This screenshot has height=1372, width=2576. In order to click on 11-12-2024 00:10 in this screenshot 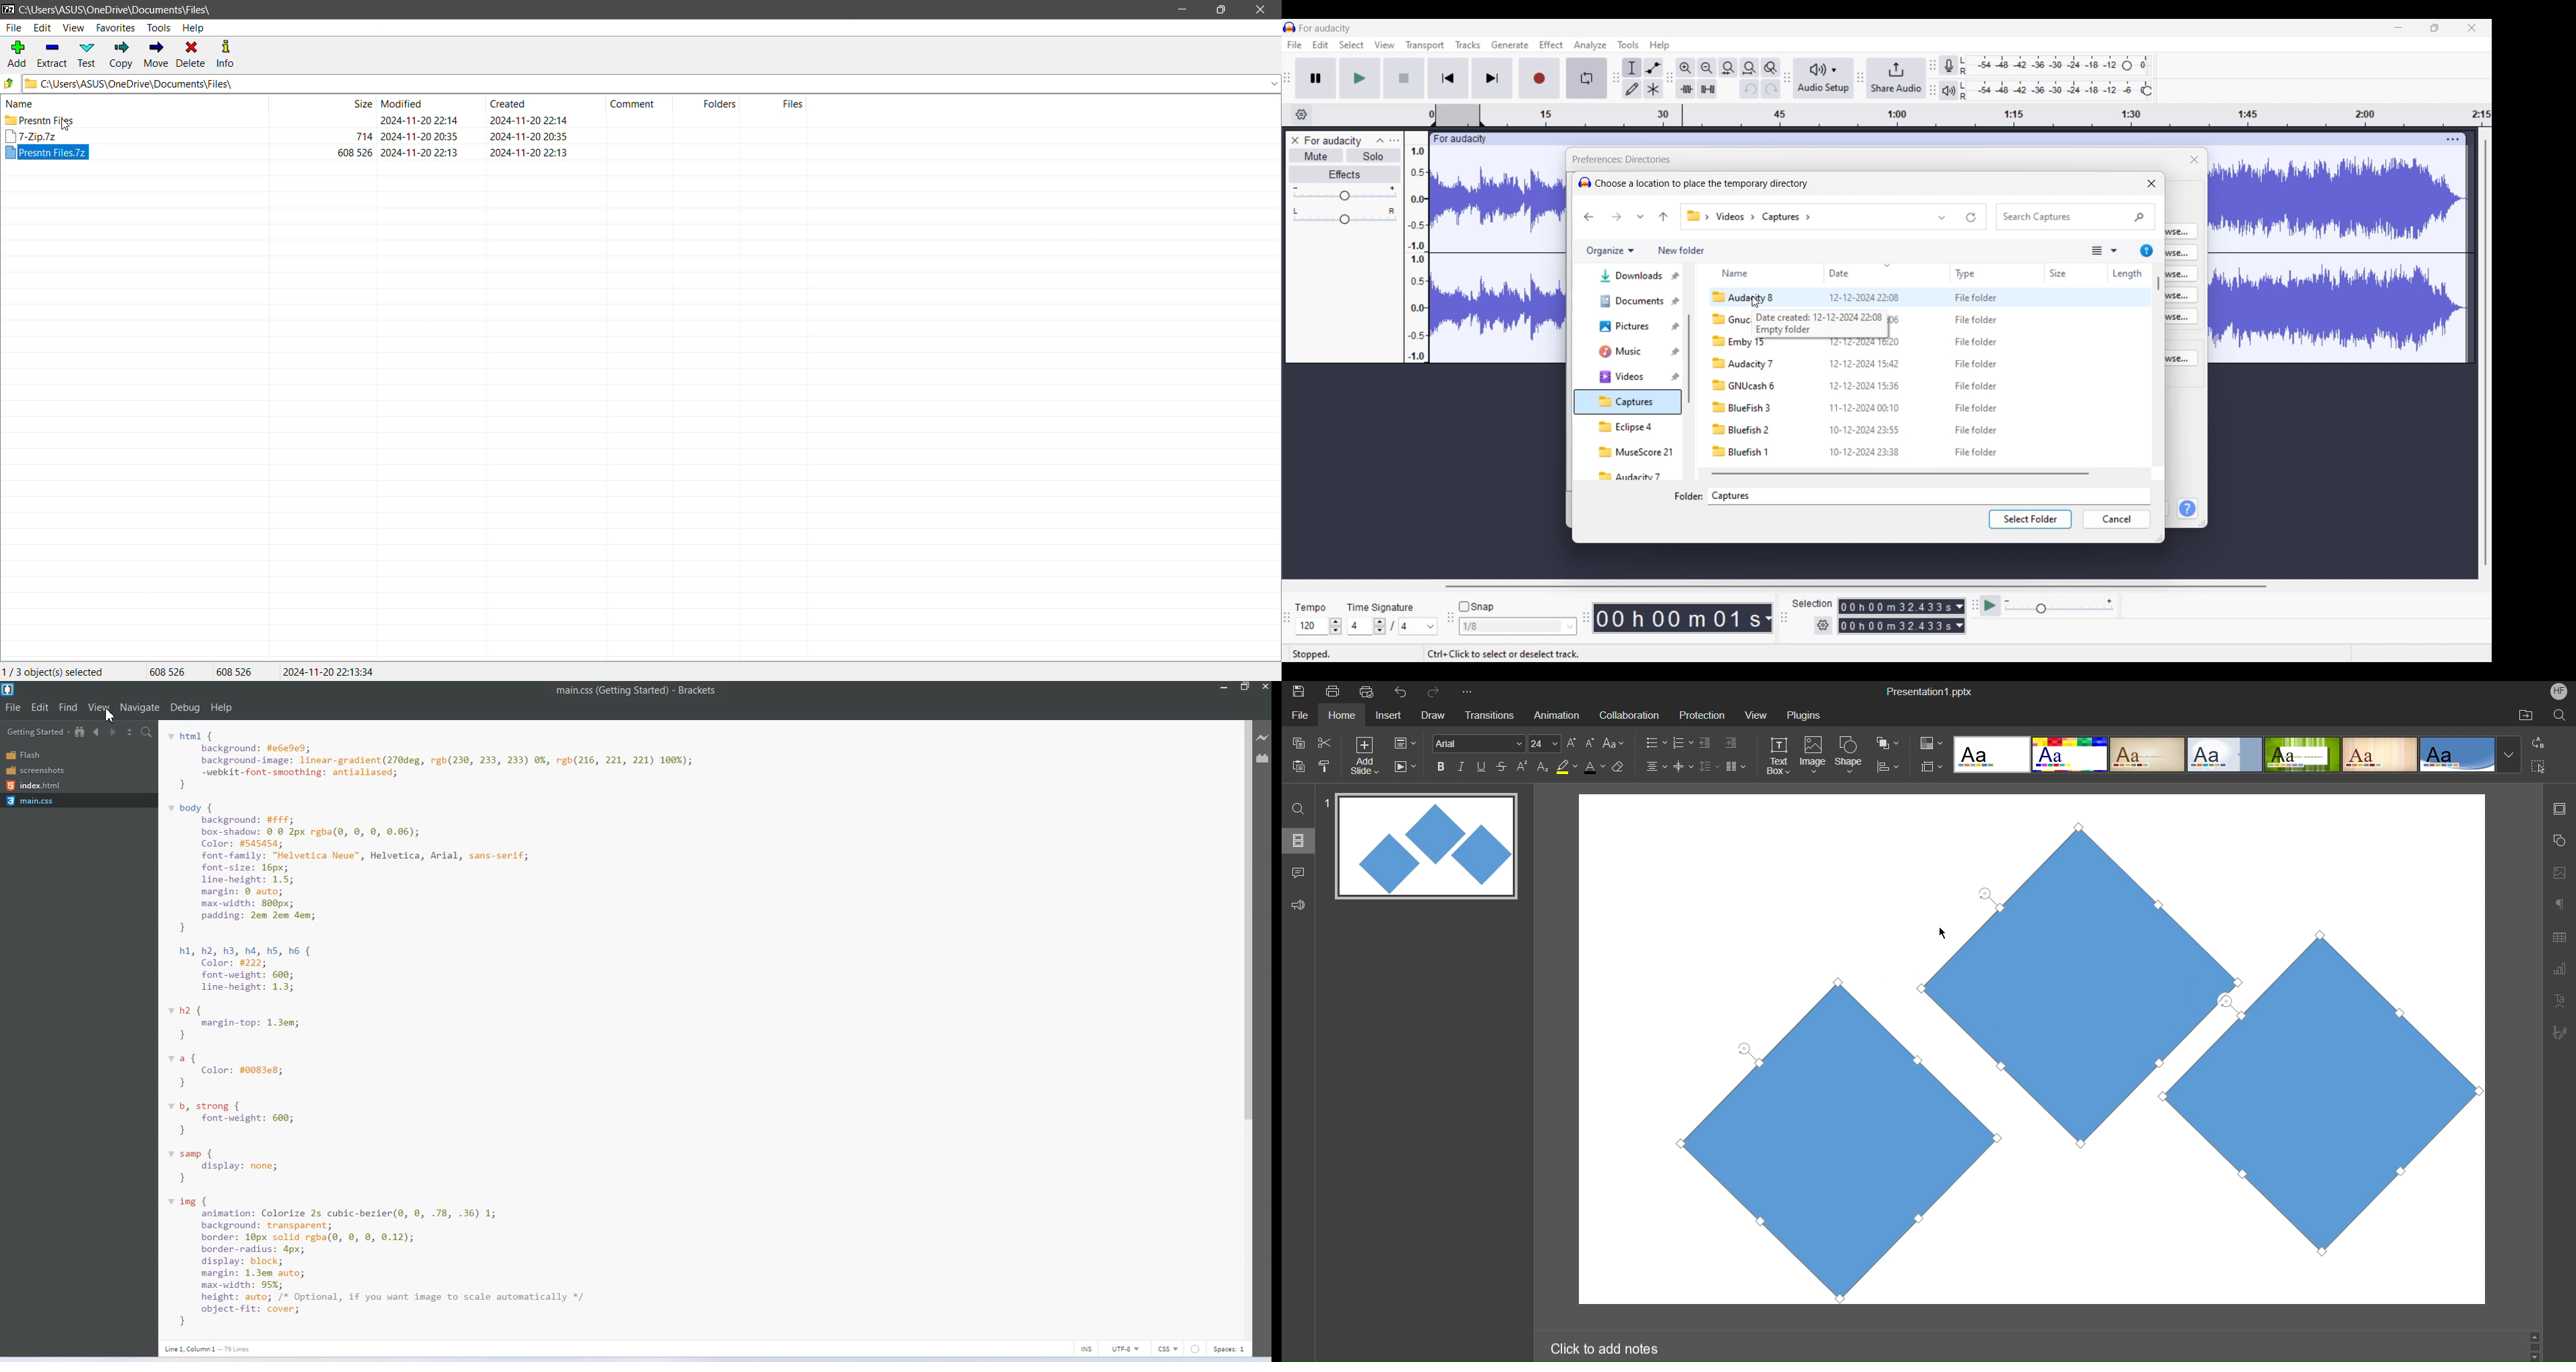, I will do `click(1865, 407)`.